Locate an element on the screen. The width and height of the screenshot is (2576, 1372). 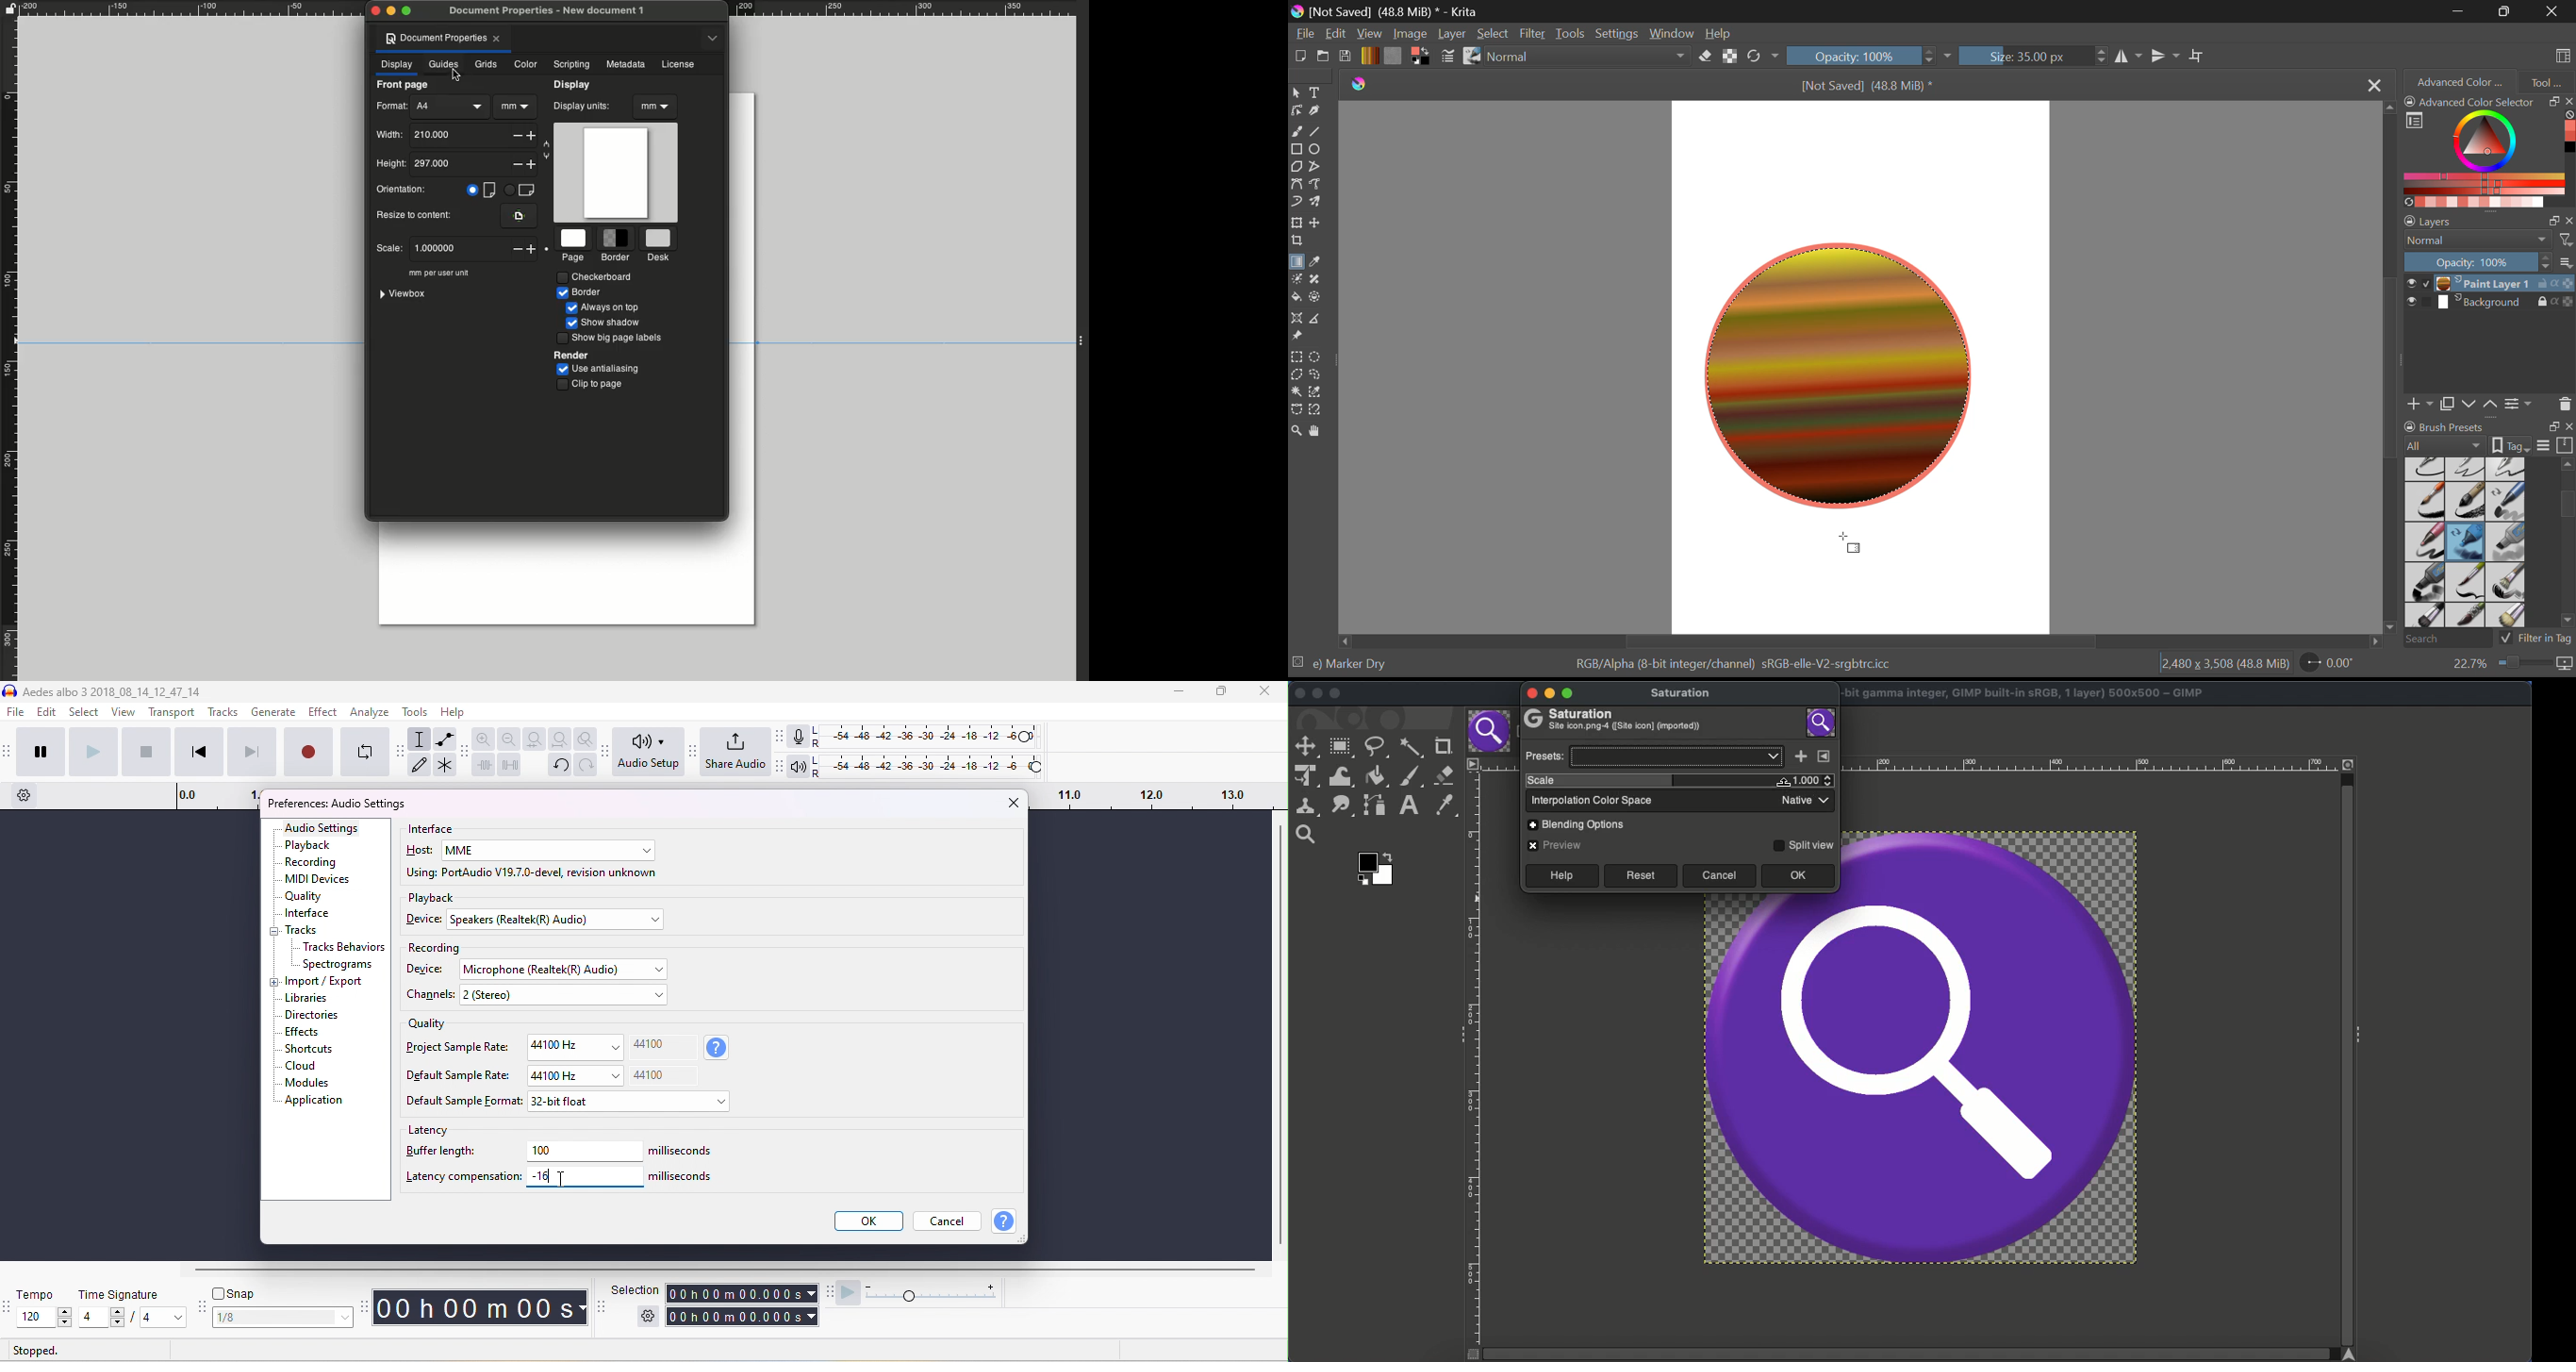
Audacity audio setup toolbar is located at coordinates (606, 752).